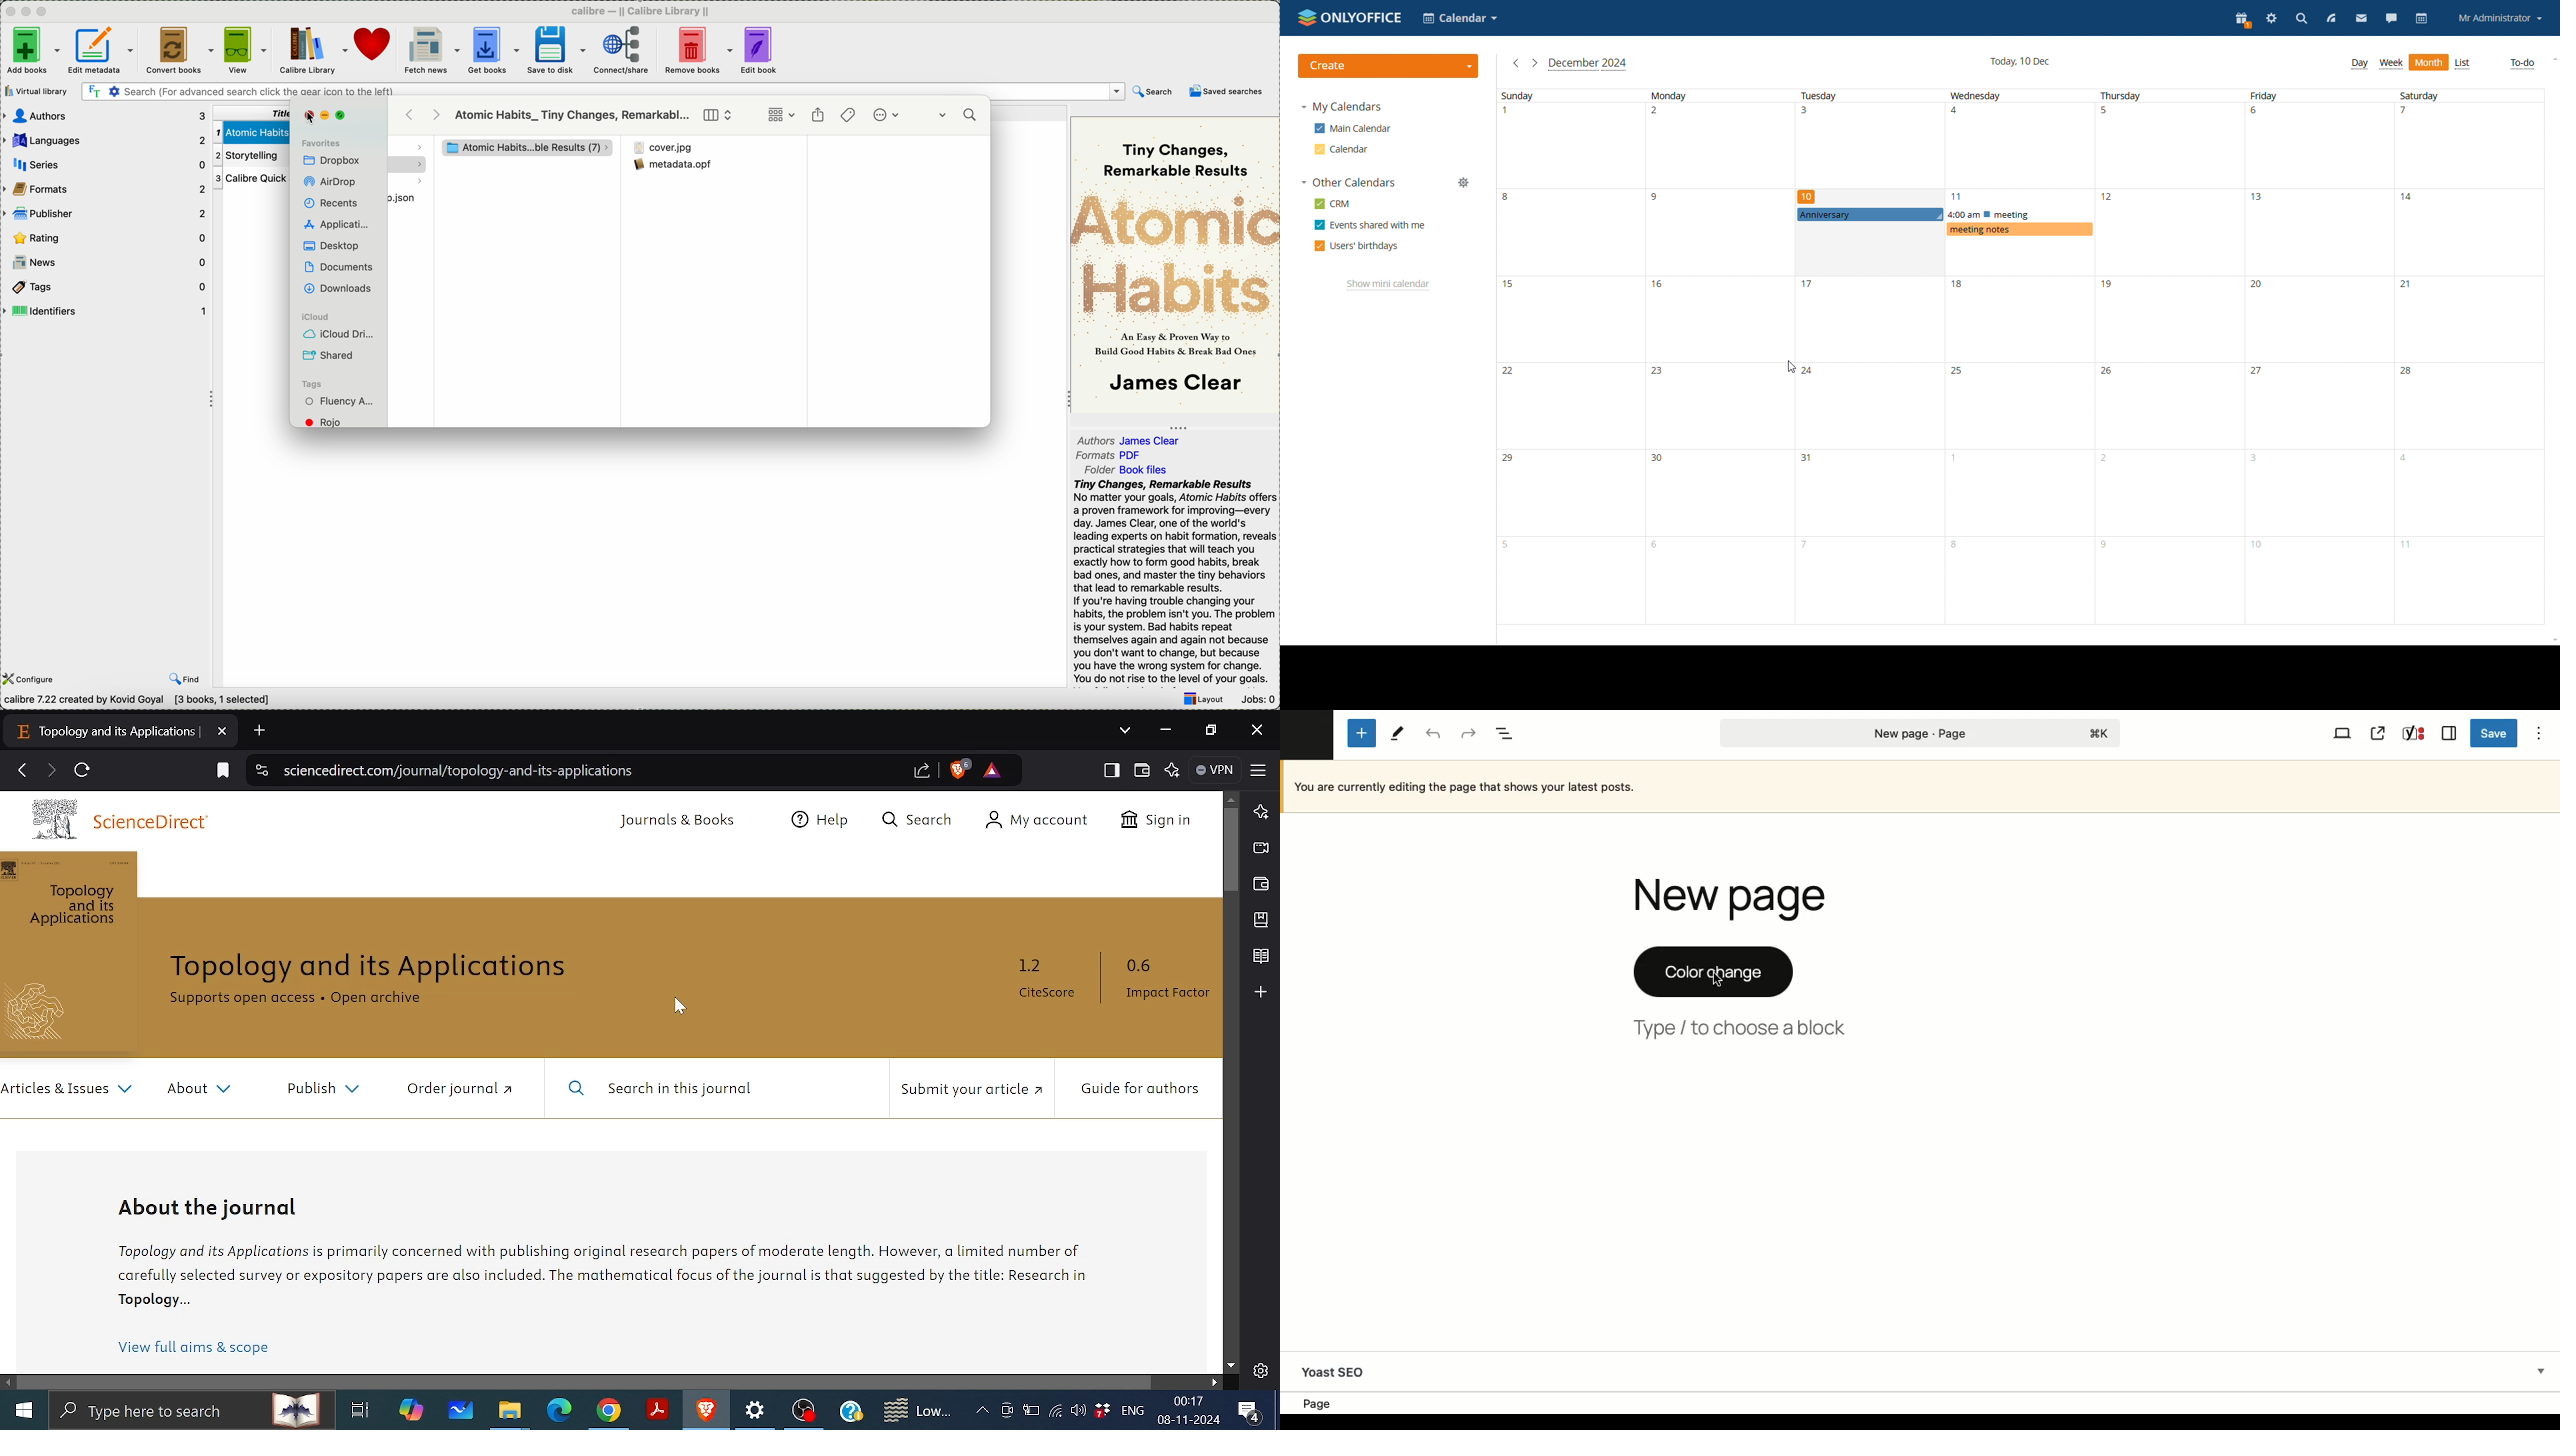  Describe the element at coordinates (1132, 469) in the screenshot. I see `folder` at that location.